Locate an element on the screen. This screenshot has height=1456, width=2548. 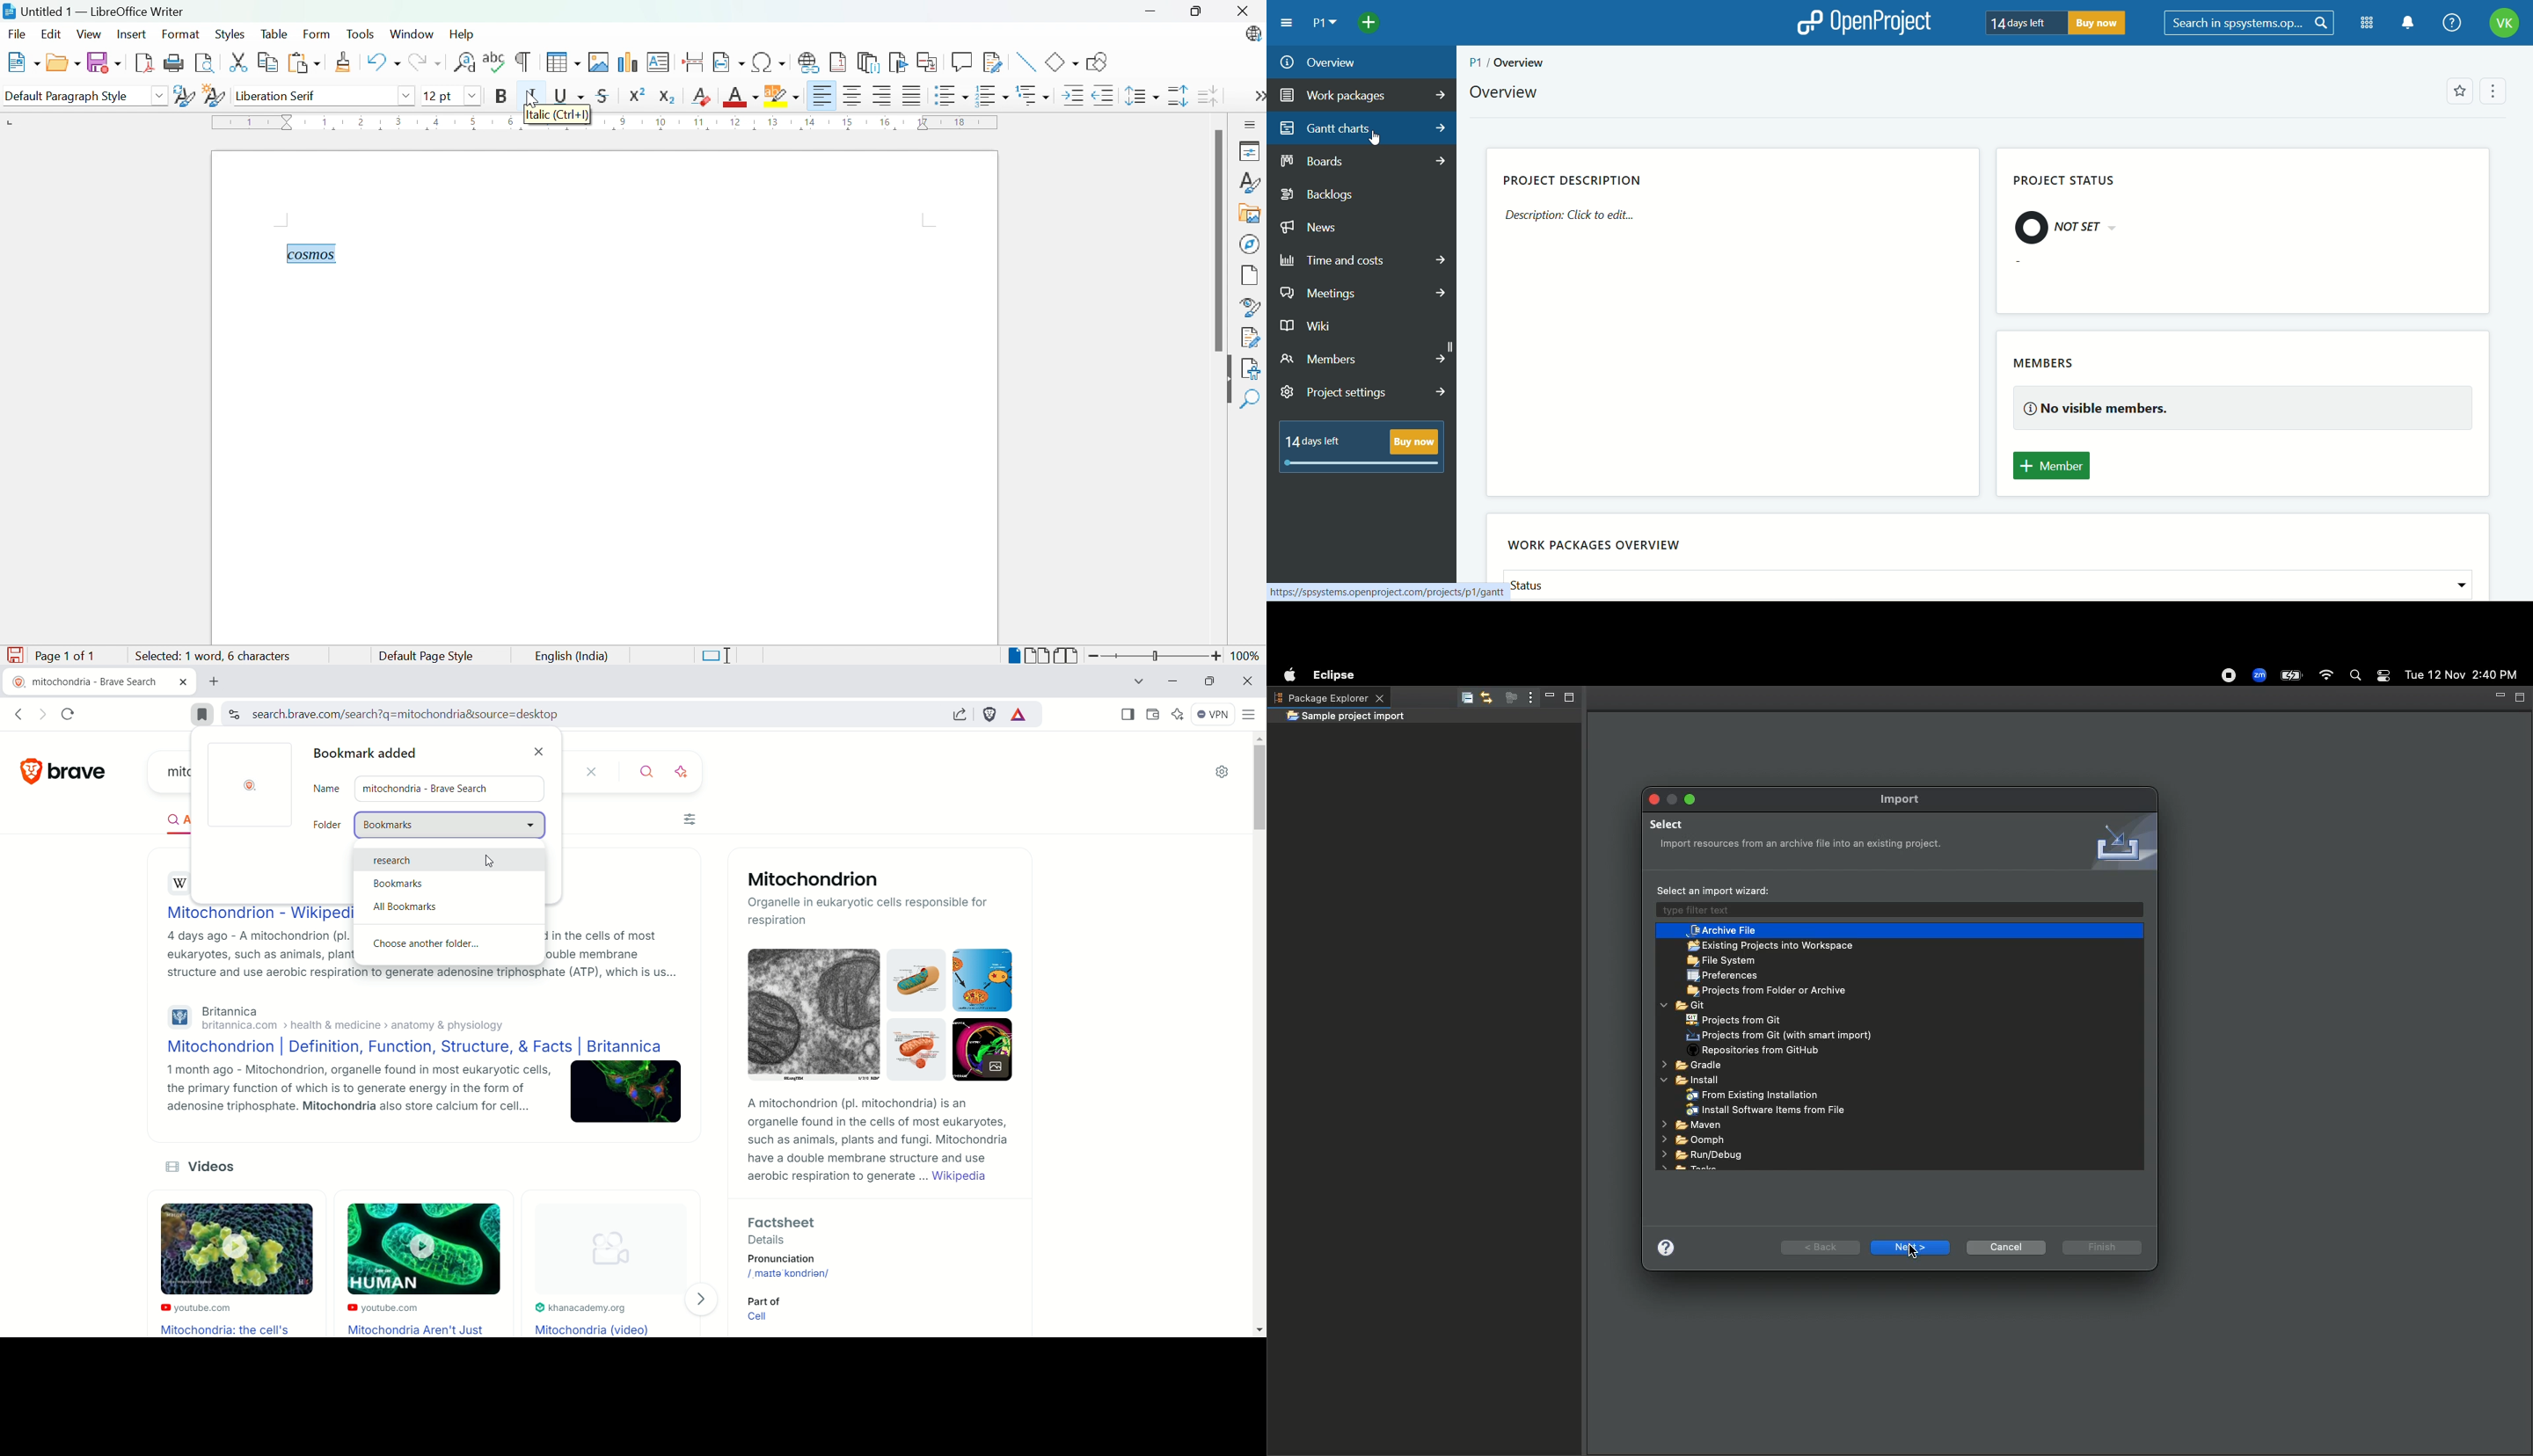
Insert page break is located at coordinates (695, 62).